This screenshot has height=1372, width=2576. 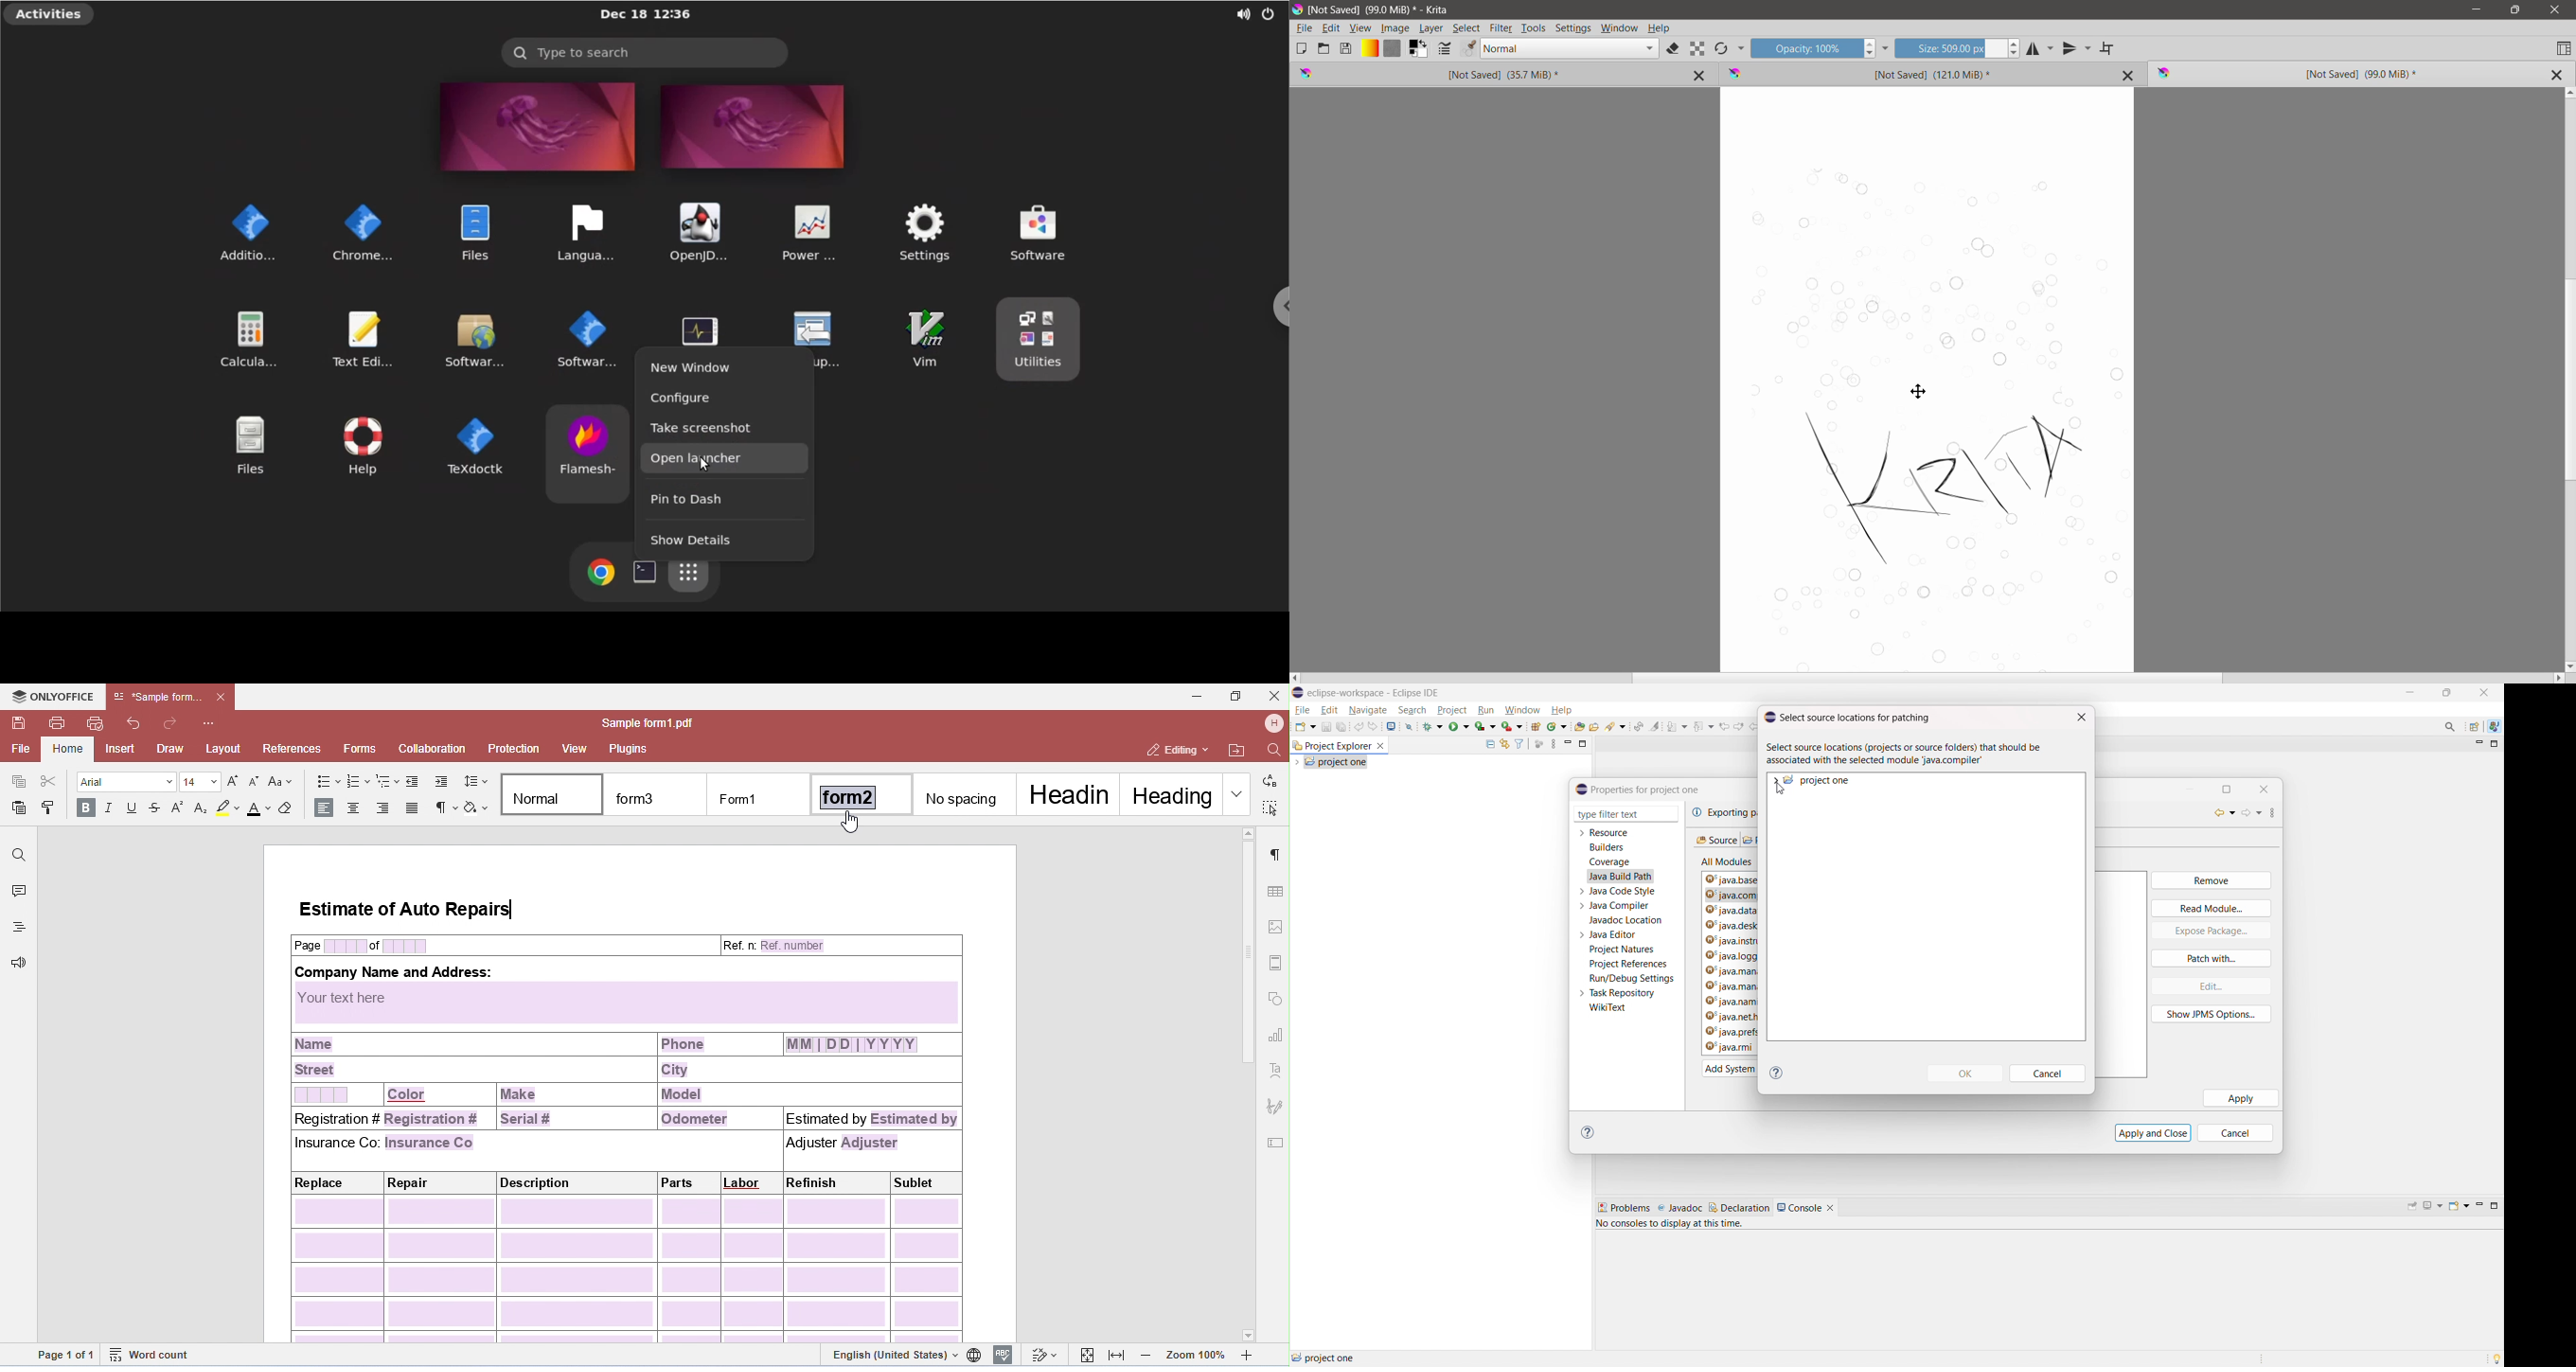 I want to click on Close, so click(x=2555, y=10).